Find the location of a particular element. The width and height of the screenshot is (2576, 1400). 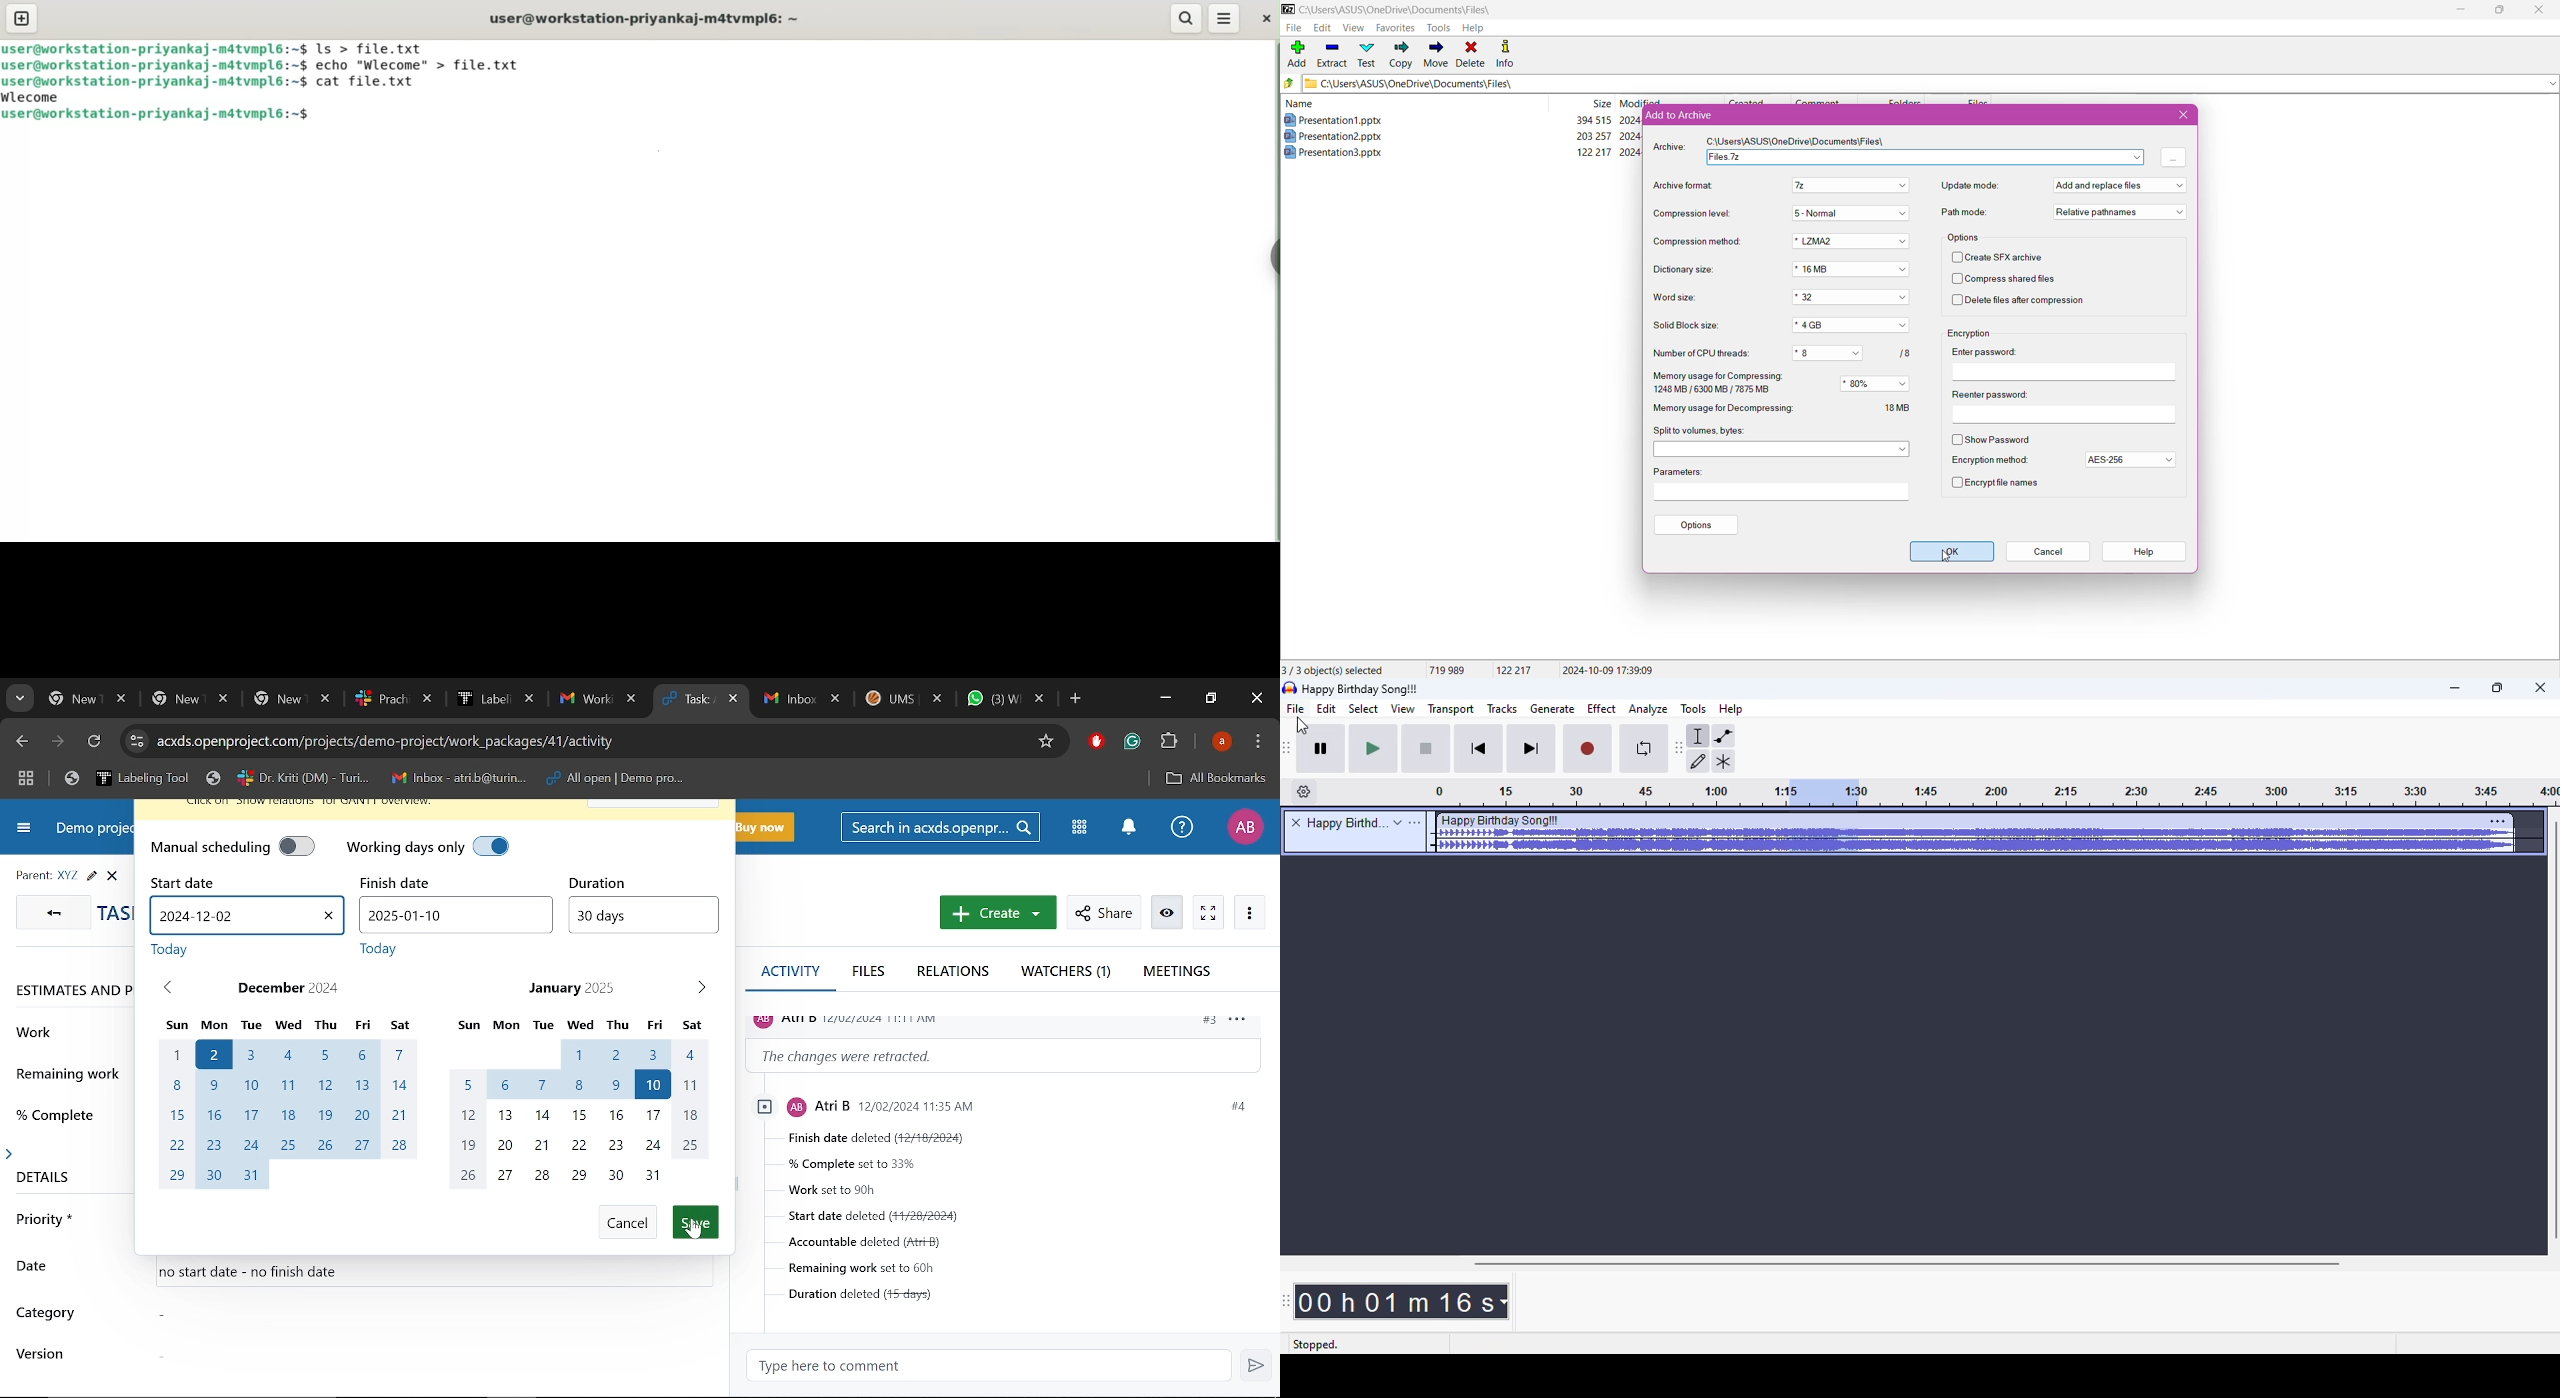

stopped. is located at coordinates (1315, 1346).